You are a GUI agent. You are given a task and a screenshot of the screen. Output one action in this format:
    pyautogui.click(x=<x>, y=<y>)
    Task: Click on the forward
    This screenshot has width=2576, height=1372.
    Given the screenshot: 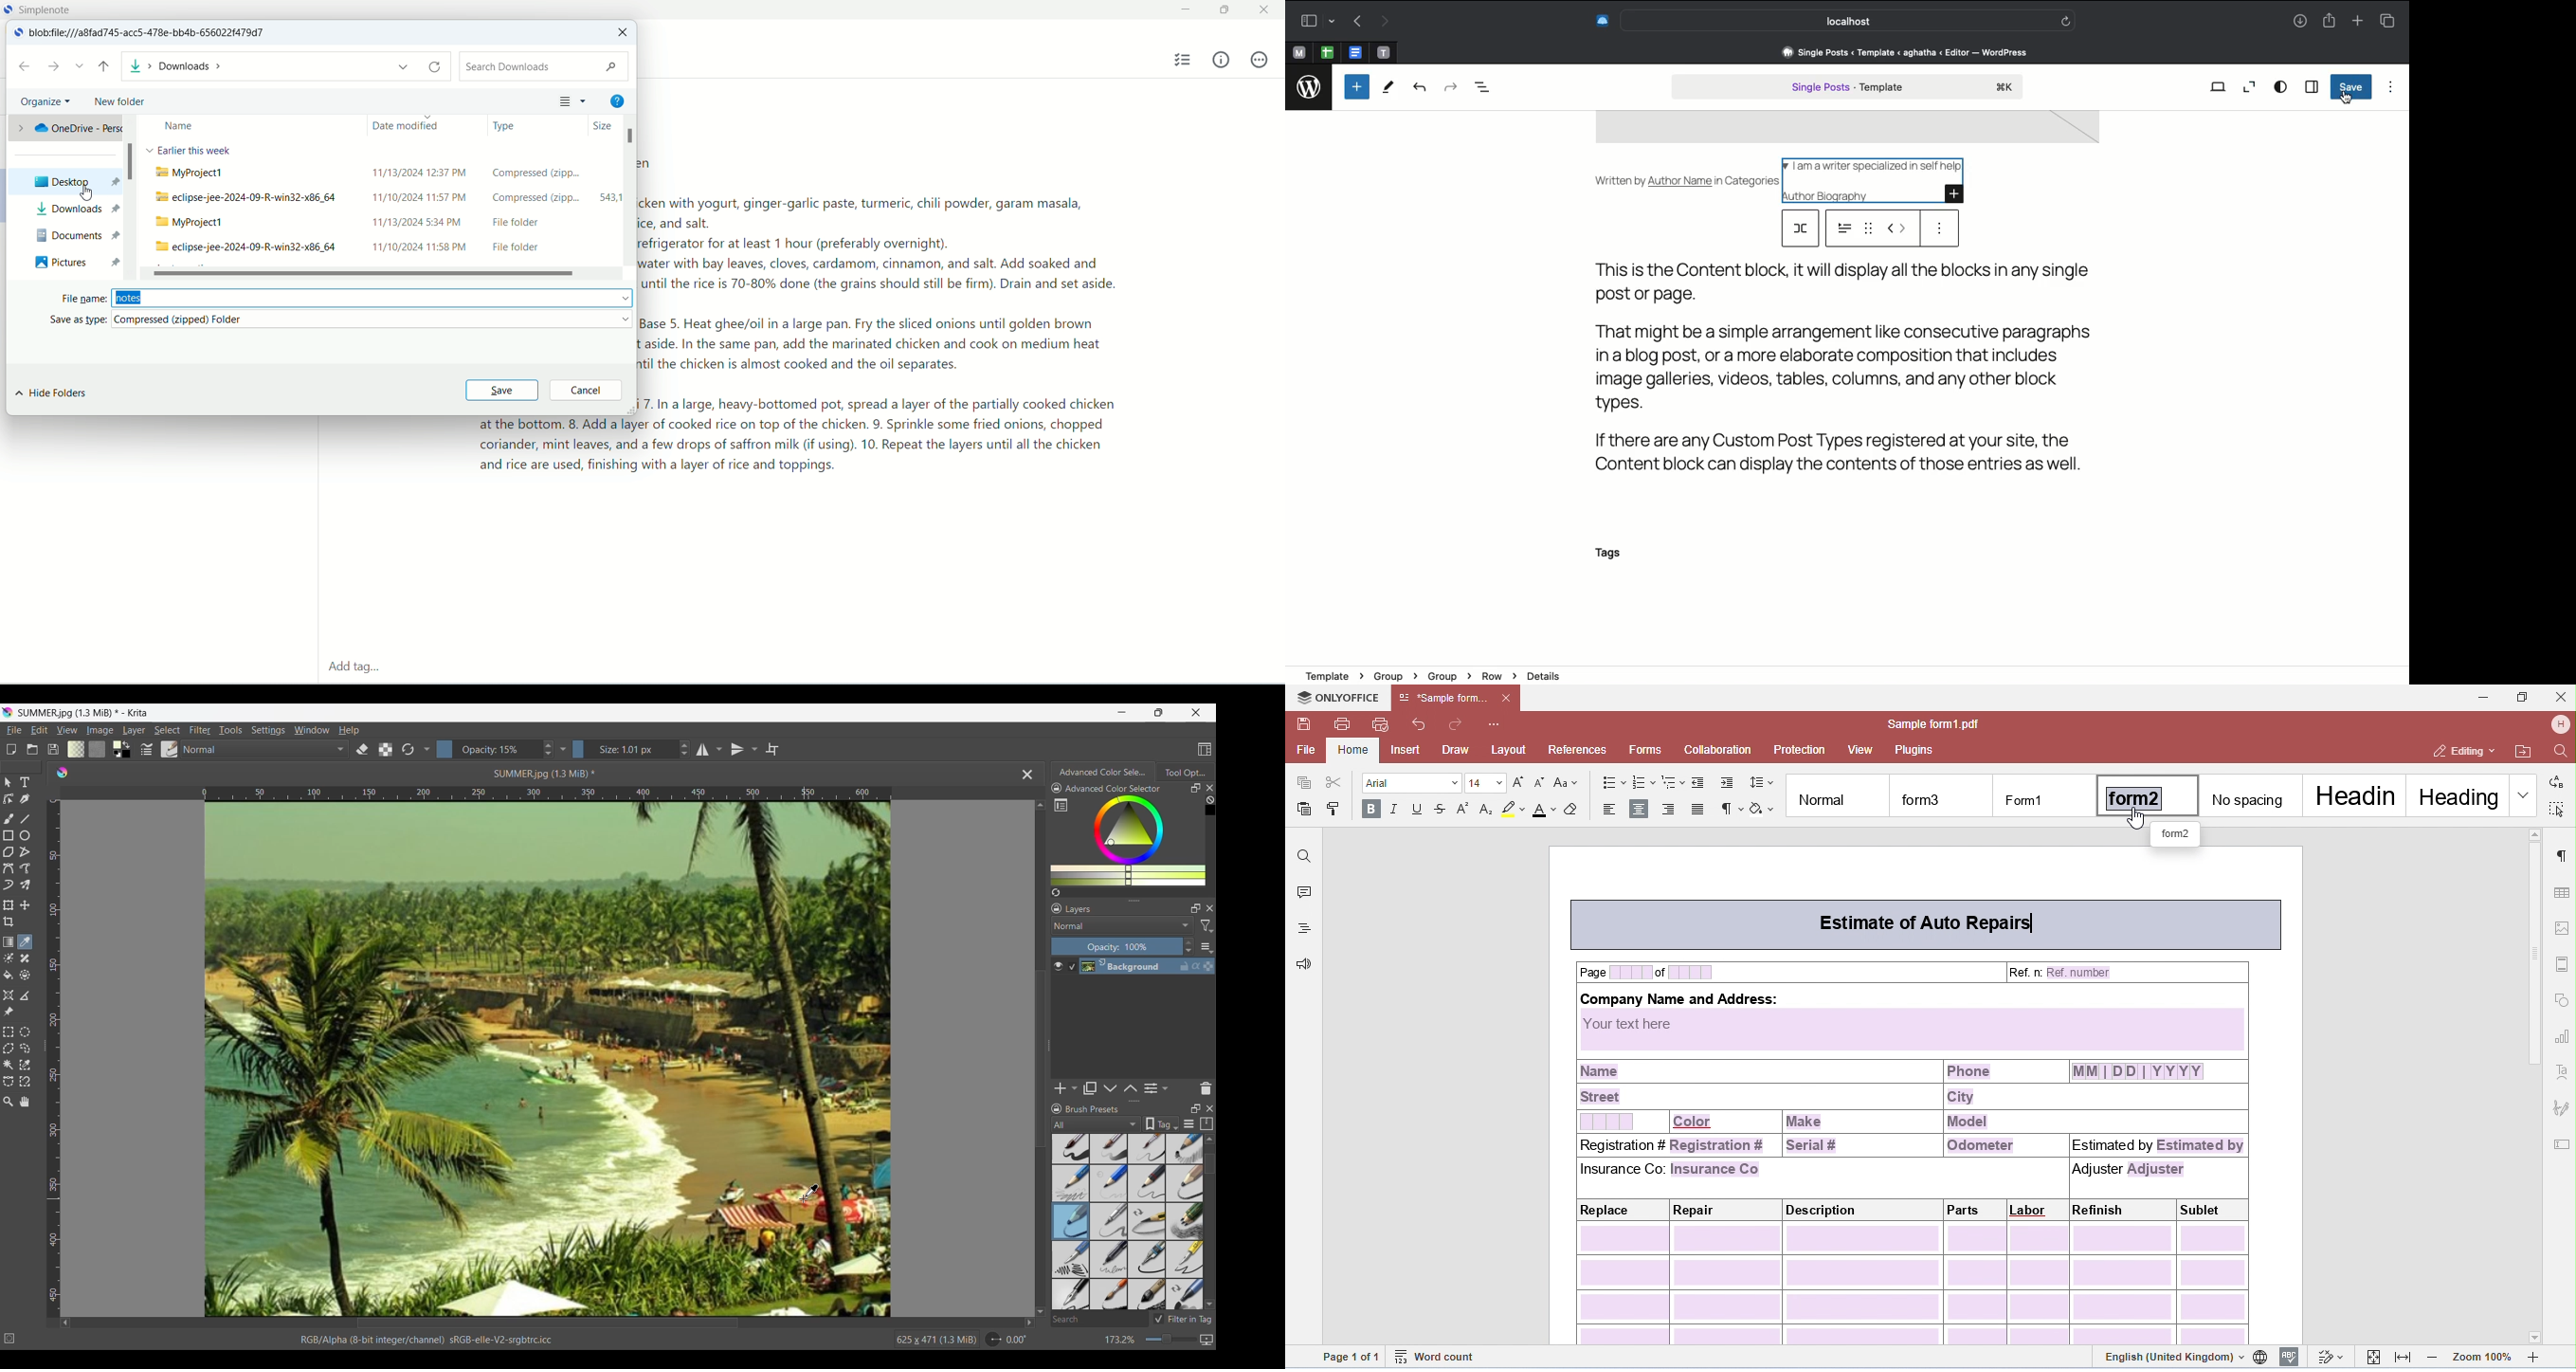 What is the action you would take?
    pyautogui.click(x=54, y=66)
    